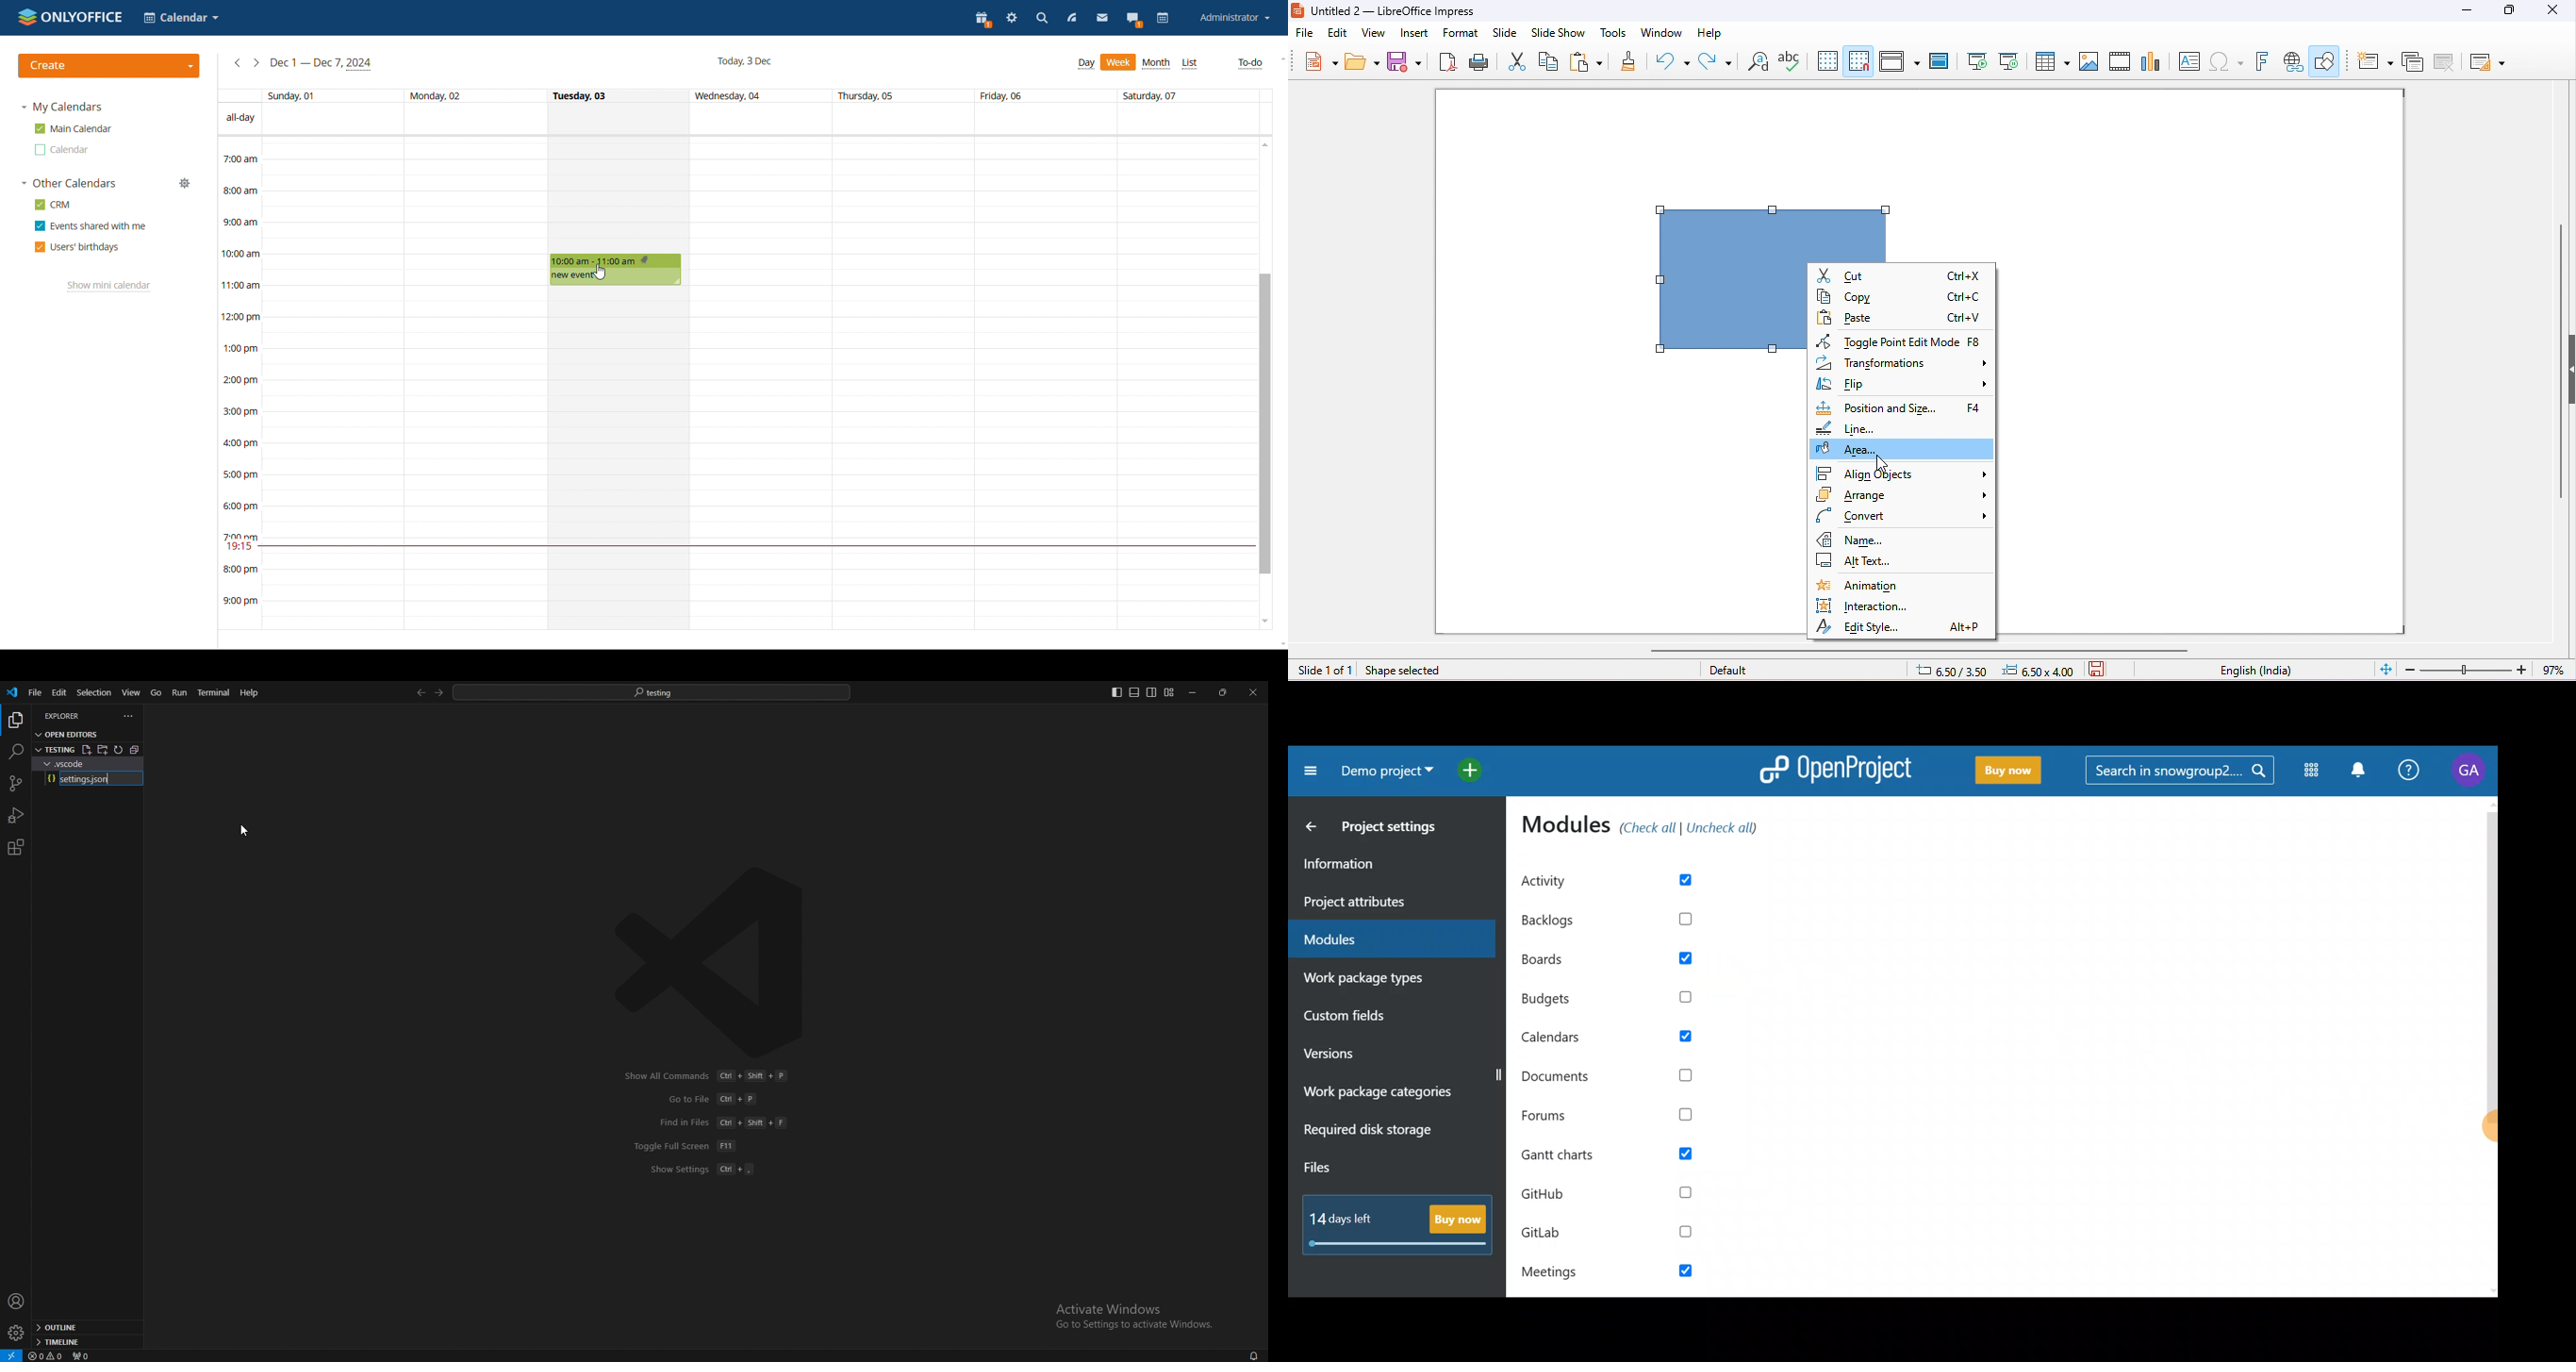 Image resolution: width=2576 pixels, height=1372 pixels. Describe the element at coordinates (243, 443) in the screenshot. I see `4:00 pm` at that location.